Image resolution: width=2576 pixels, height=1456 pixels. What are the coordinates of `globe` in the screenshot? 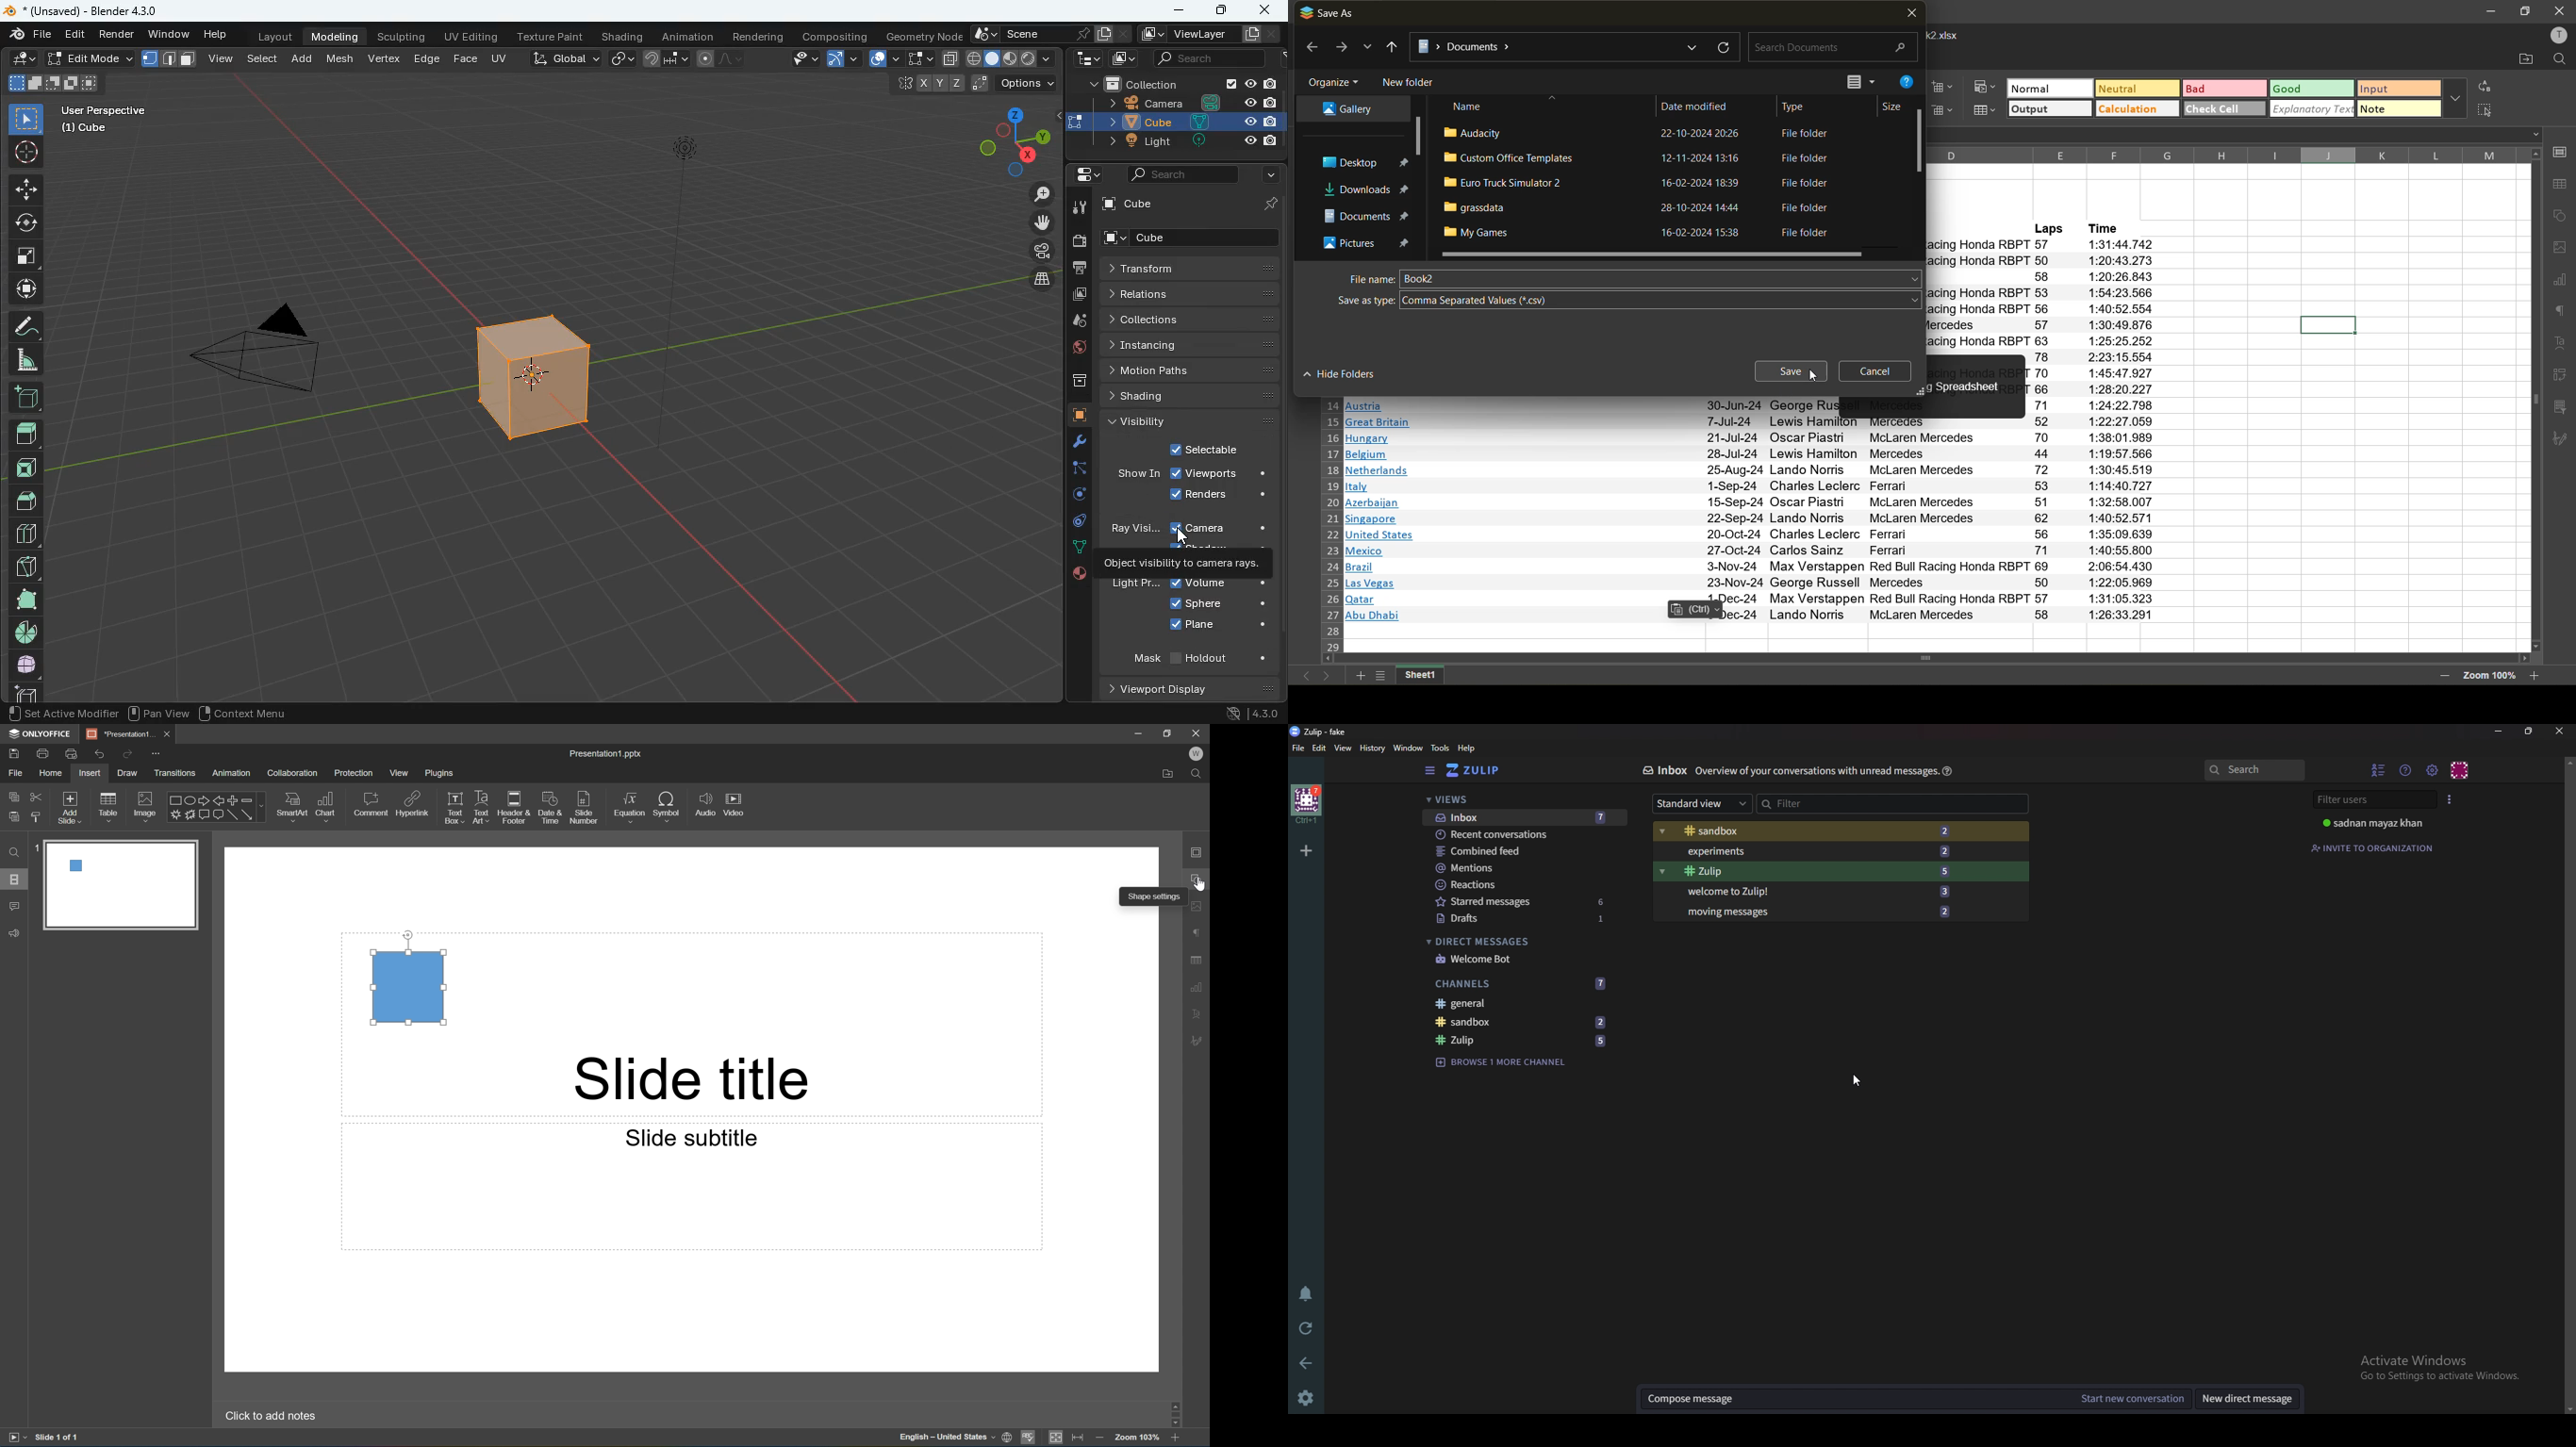 It's located at (25, 666).